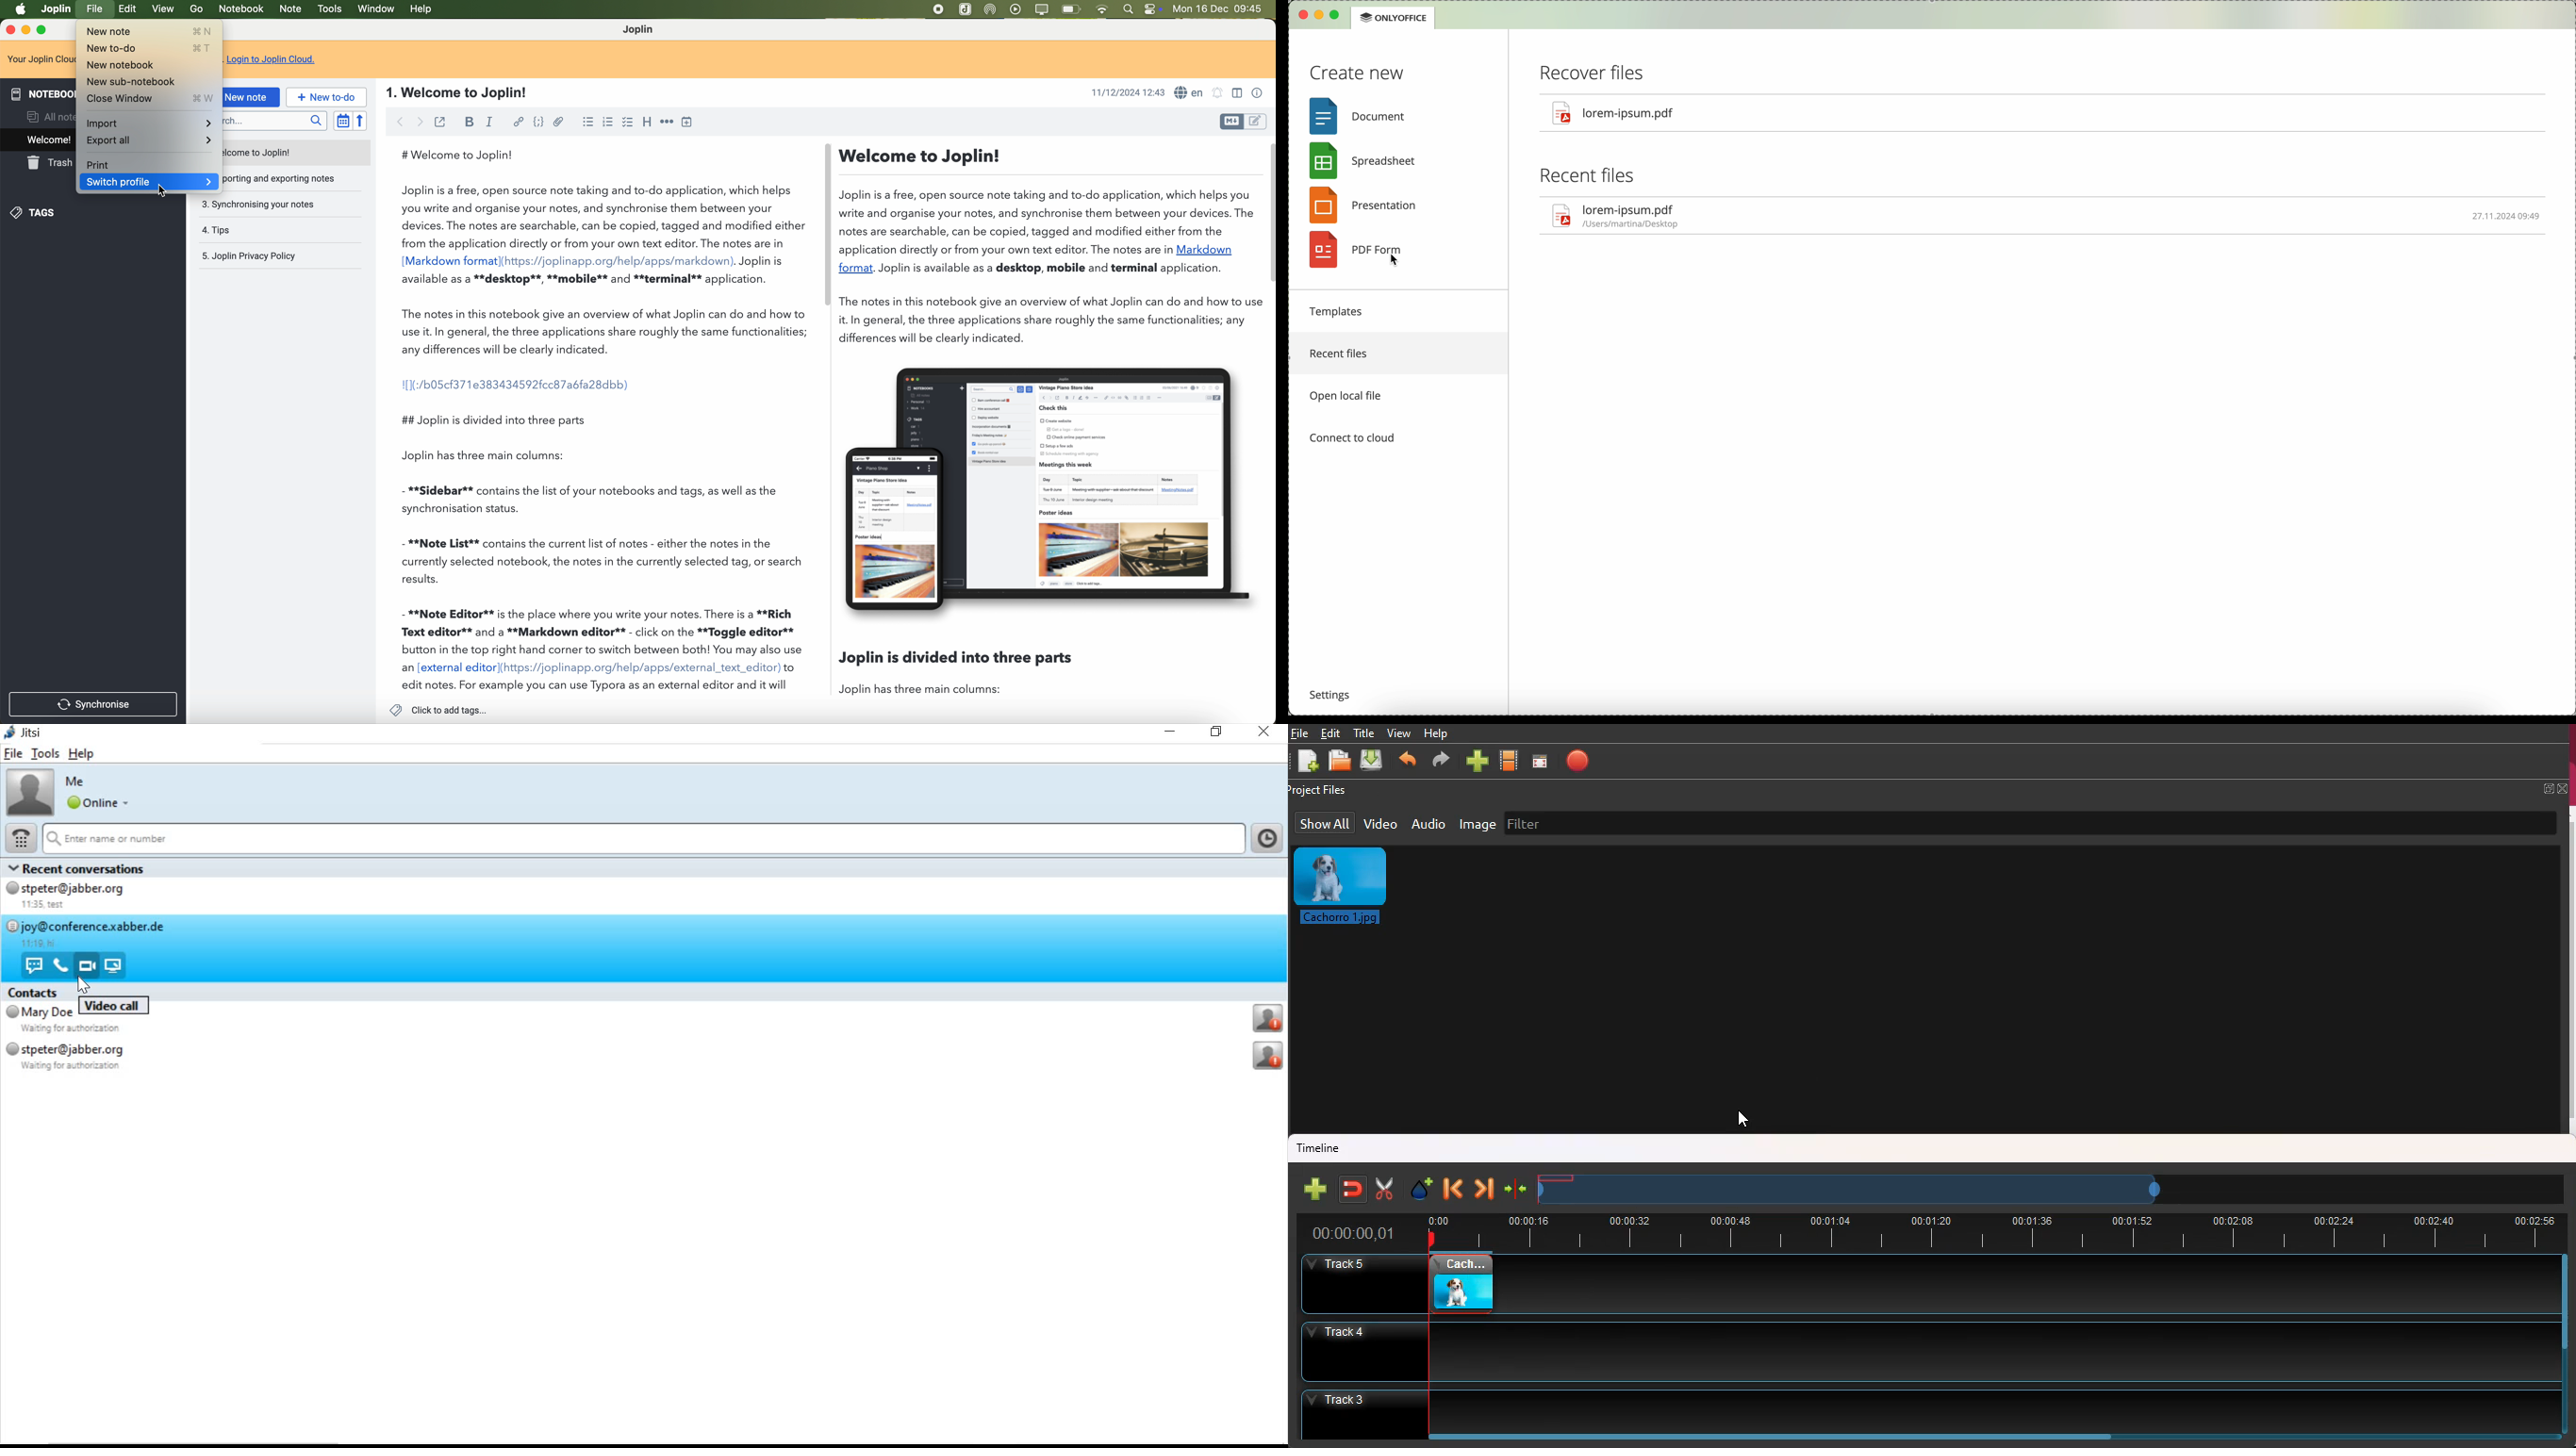 This screenshot has width=2576, height=1456. I want to click on video, so click(1379, 826).